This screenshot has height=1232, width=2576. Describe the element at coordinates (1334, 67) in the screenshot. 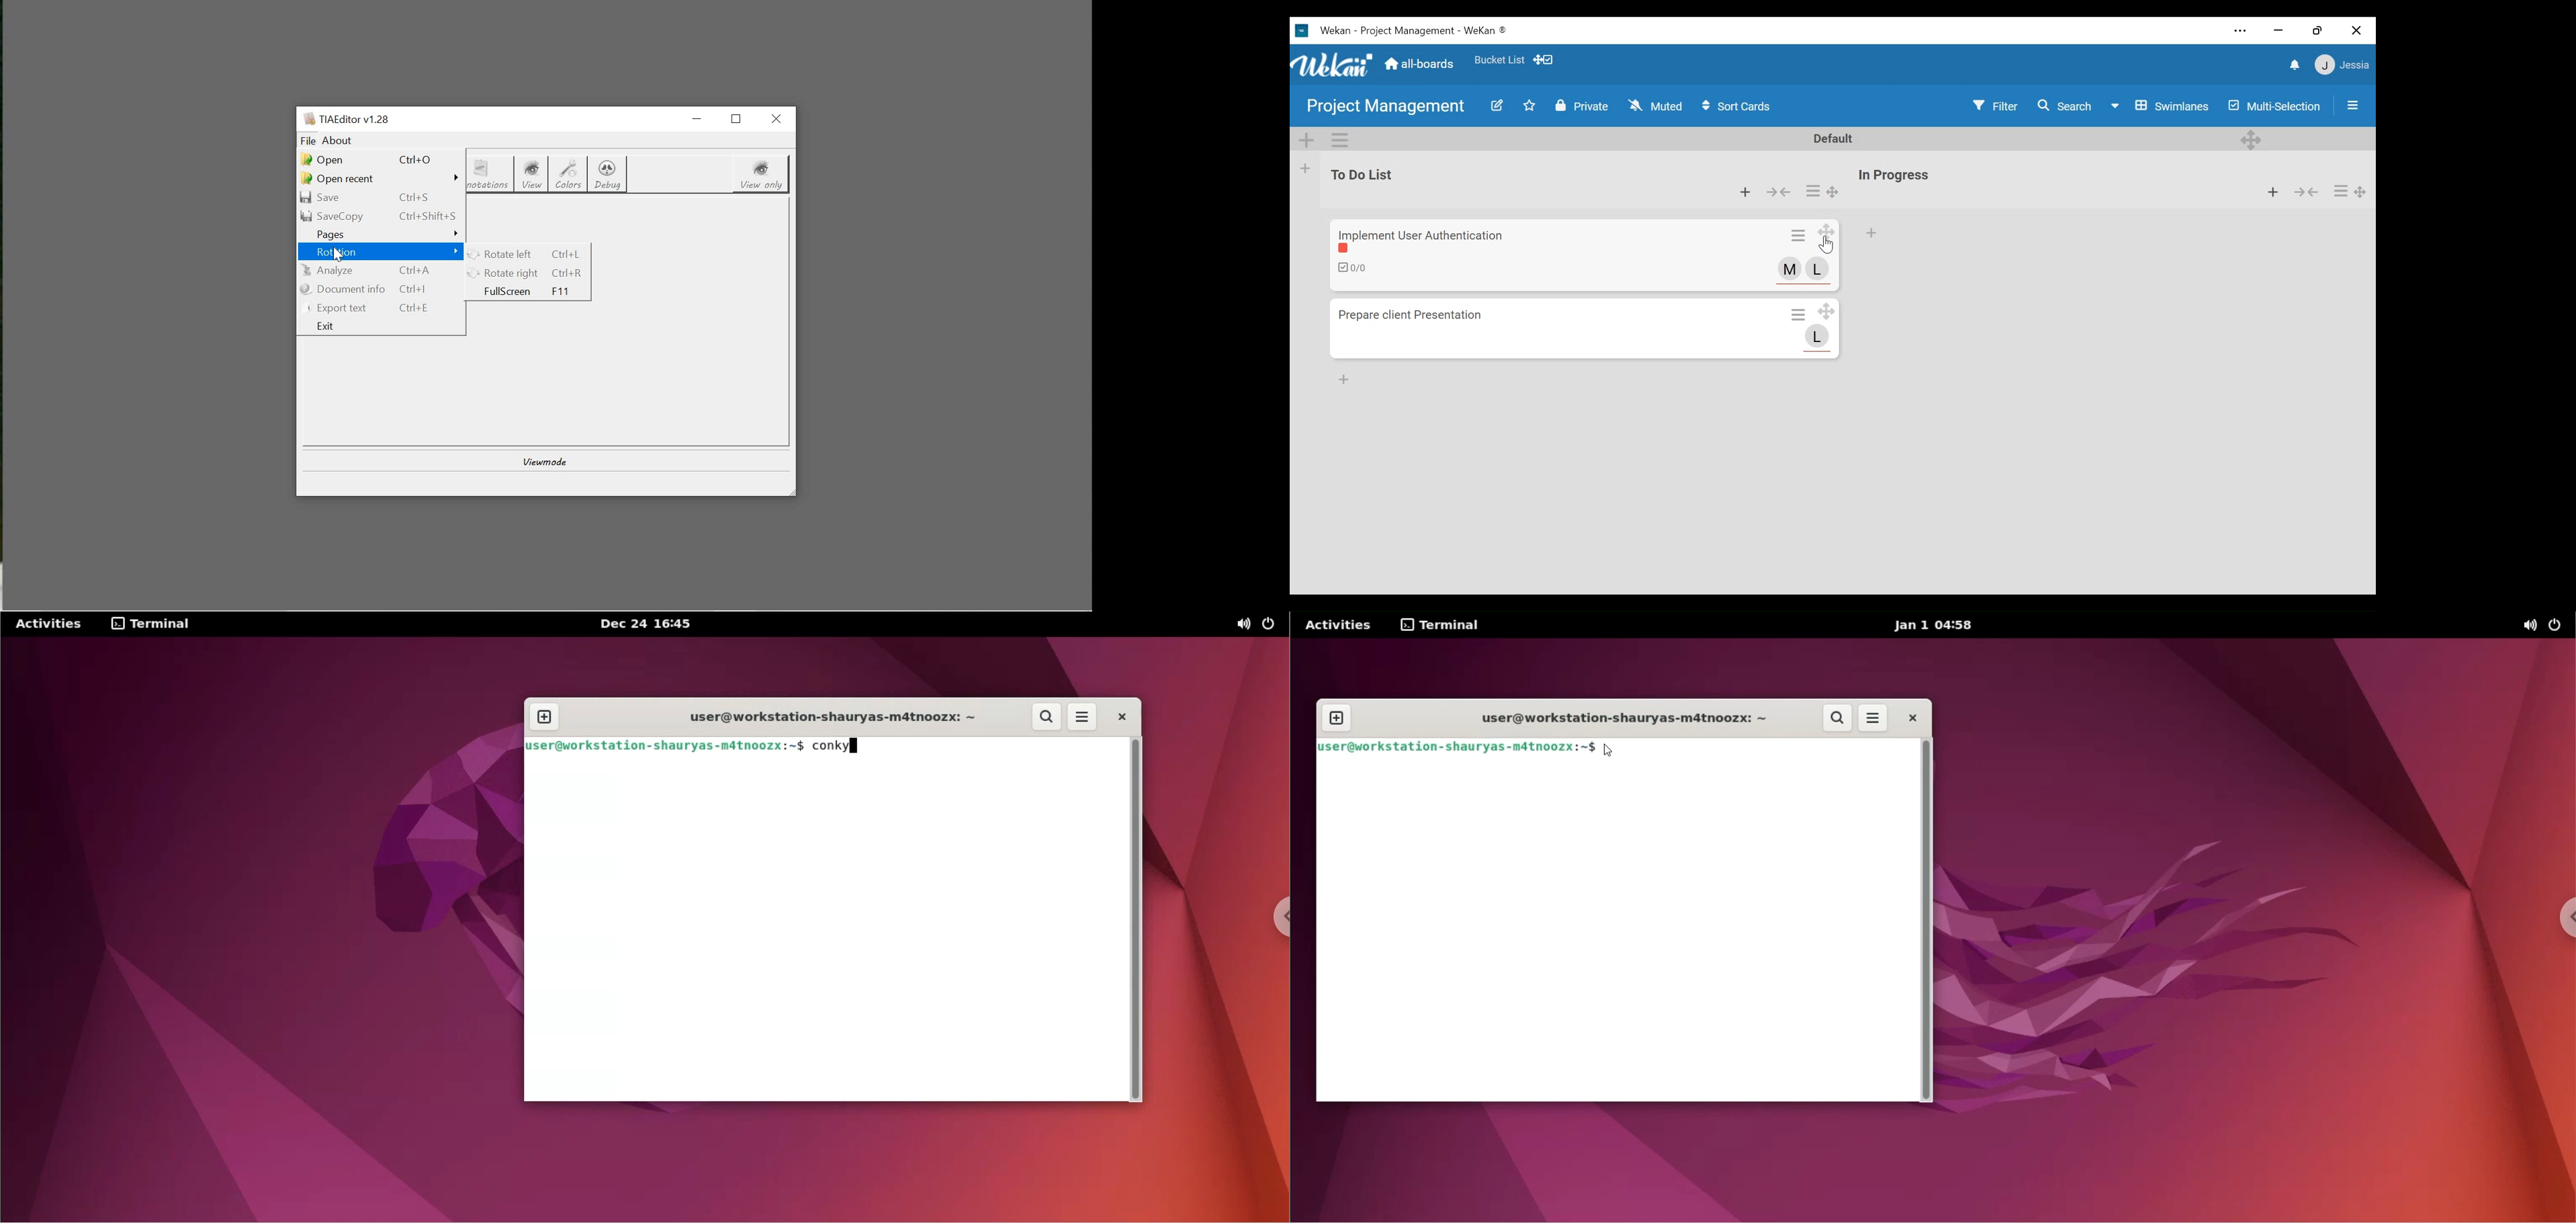

I see `Wekan logo` at that location.